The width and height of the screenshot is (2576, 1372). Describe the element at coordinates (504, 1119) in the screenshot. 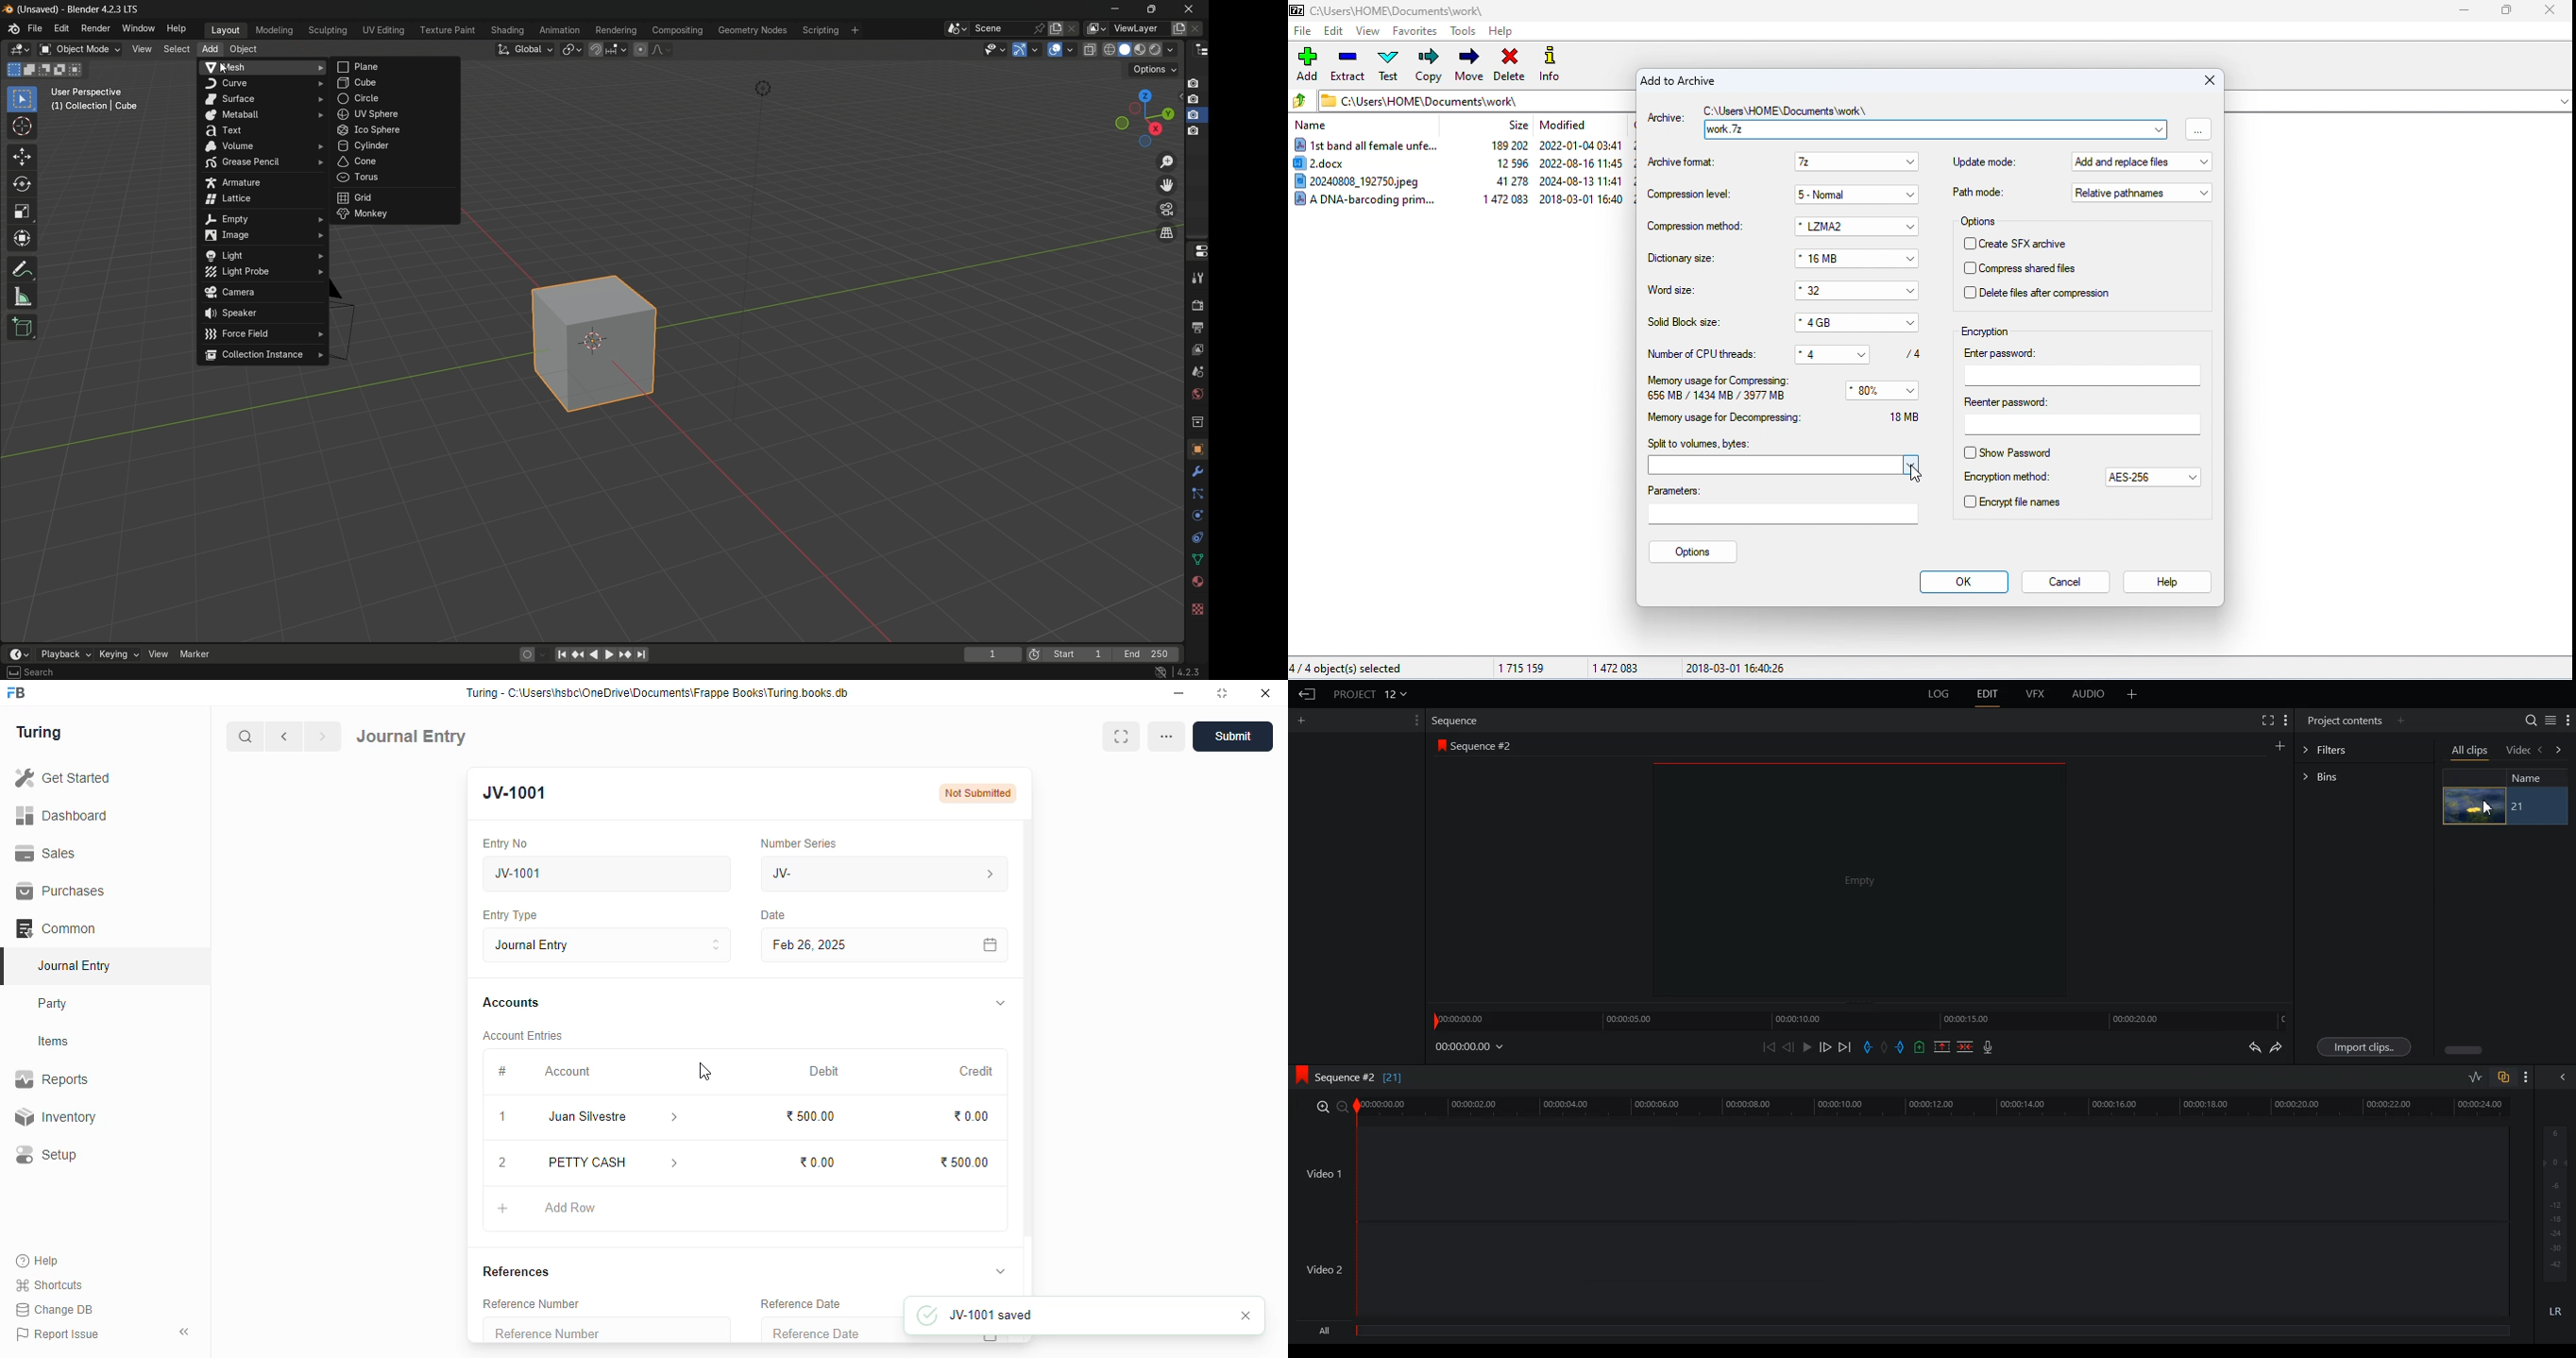

I see `1` at that location.